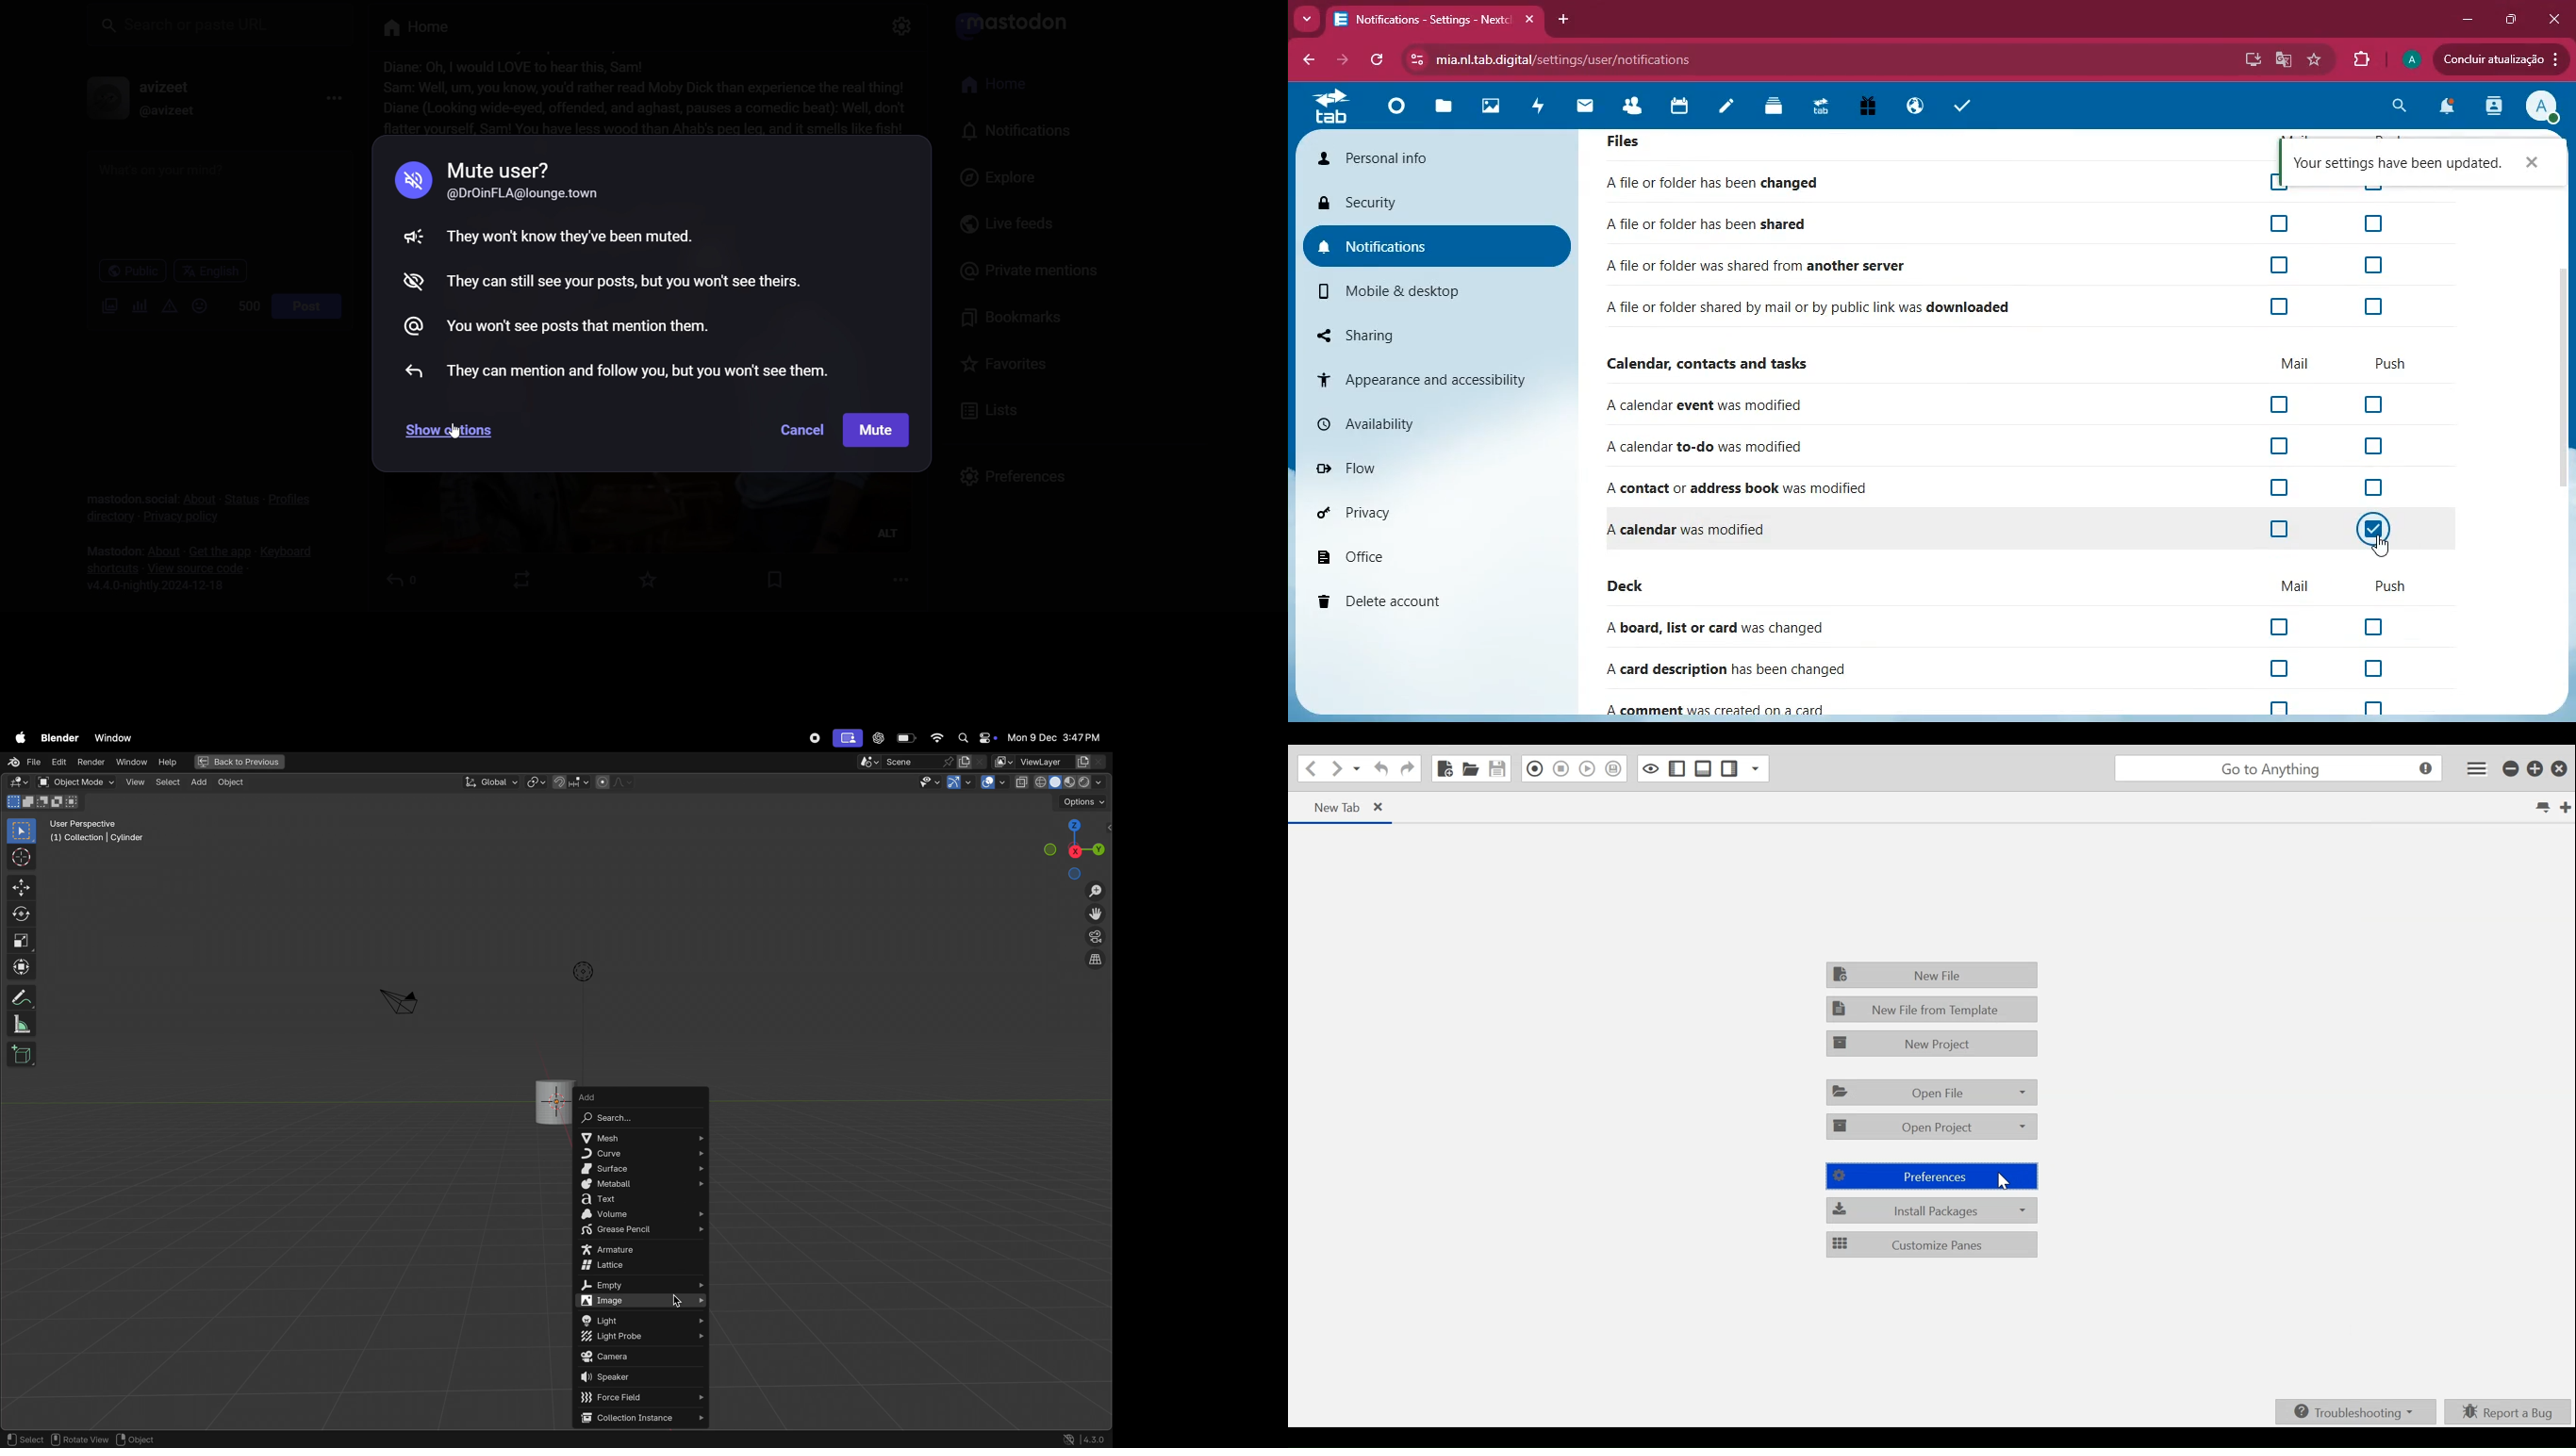  What do you see at coordinates (2283, 59) in the screenshot?
I see `google translate` at bounding box center [2283, 59].